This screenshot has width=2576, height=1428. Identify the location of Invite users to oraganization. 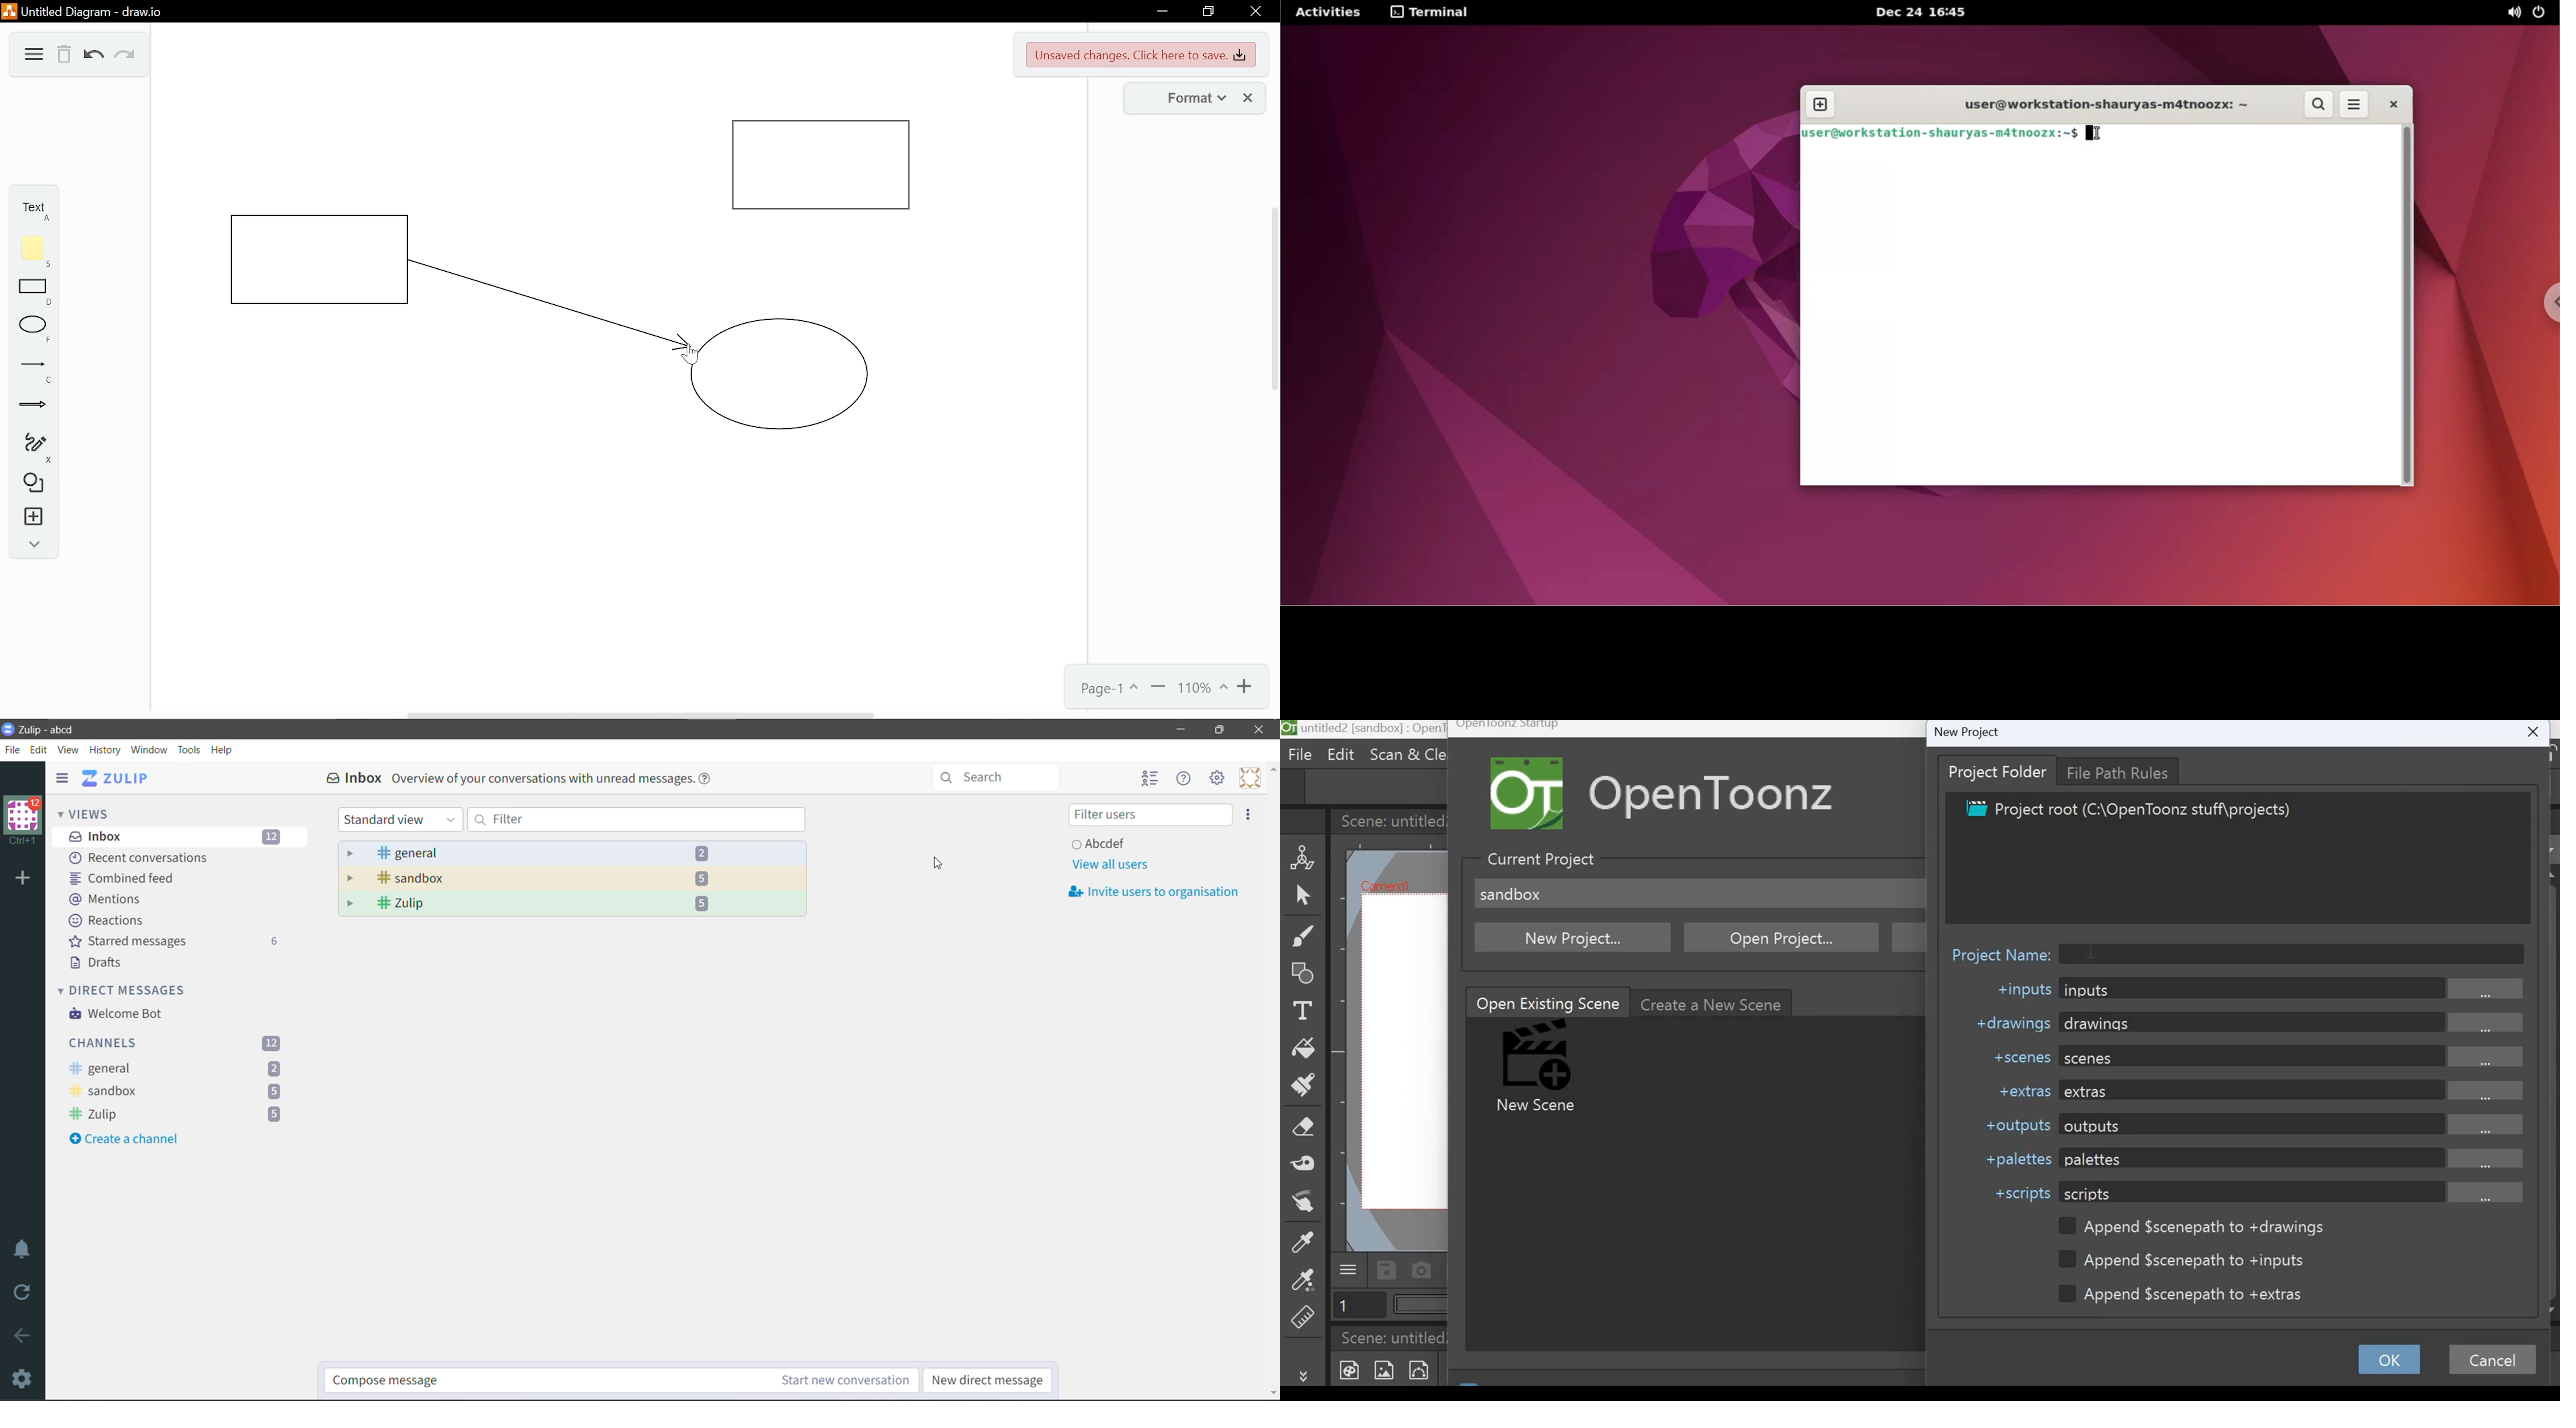
(1157, 892).